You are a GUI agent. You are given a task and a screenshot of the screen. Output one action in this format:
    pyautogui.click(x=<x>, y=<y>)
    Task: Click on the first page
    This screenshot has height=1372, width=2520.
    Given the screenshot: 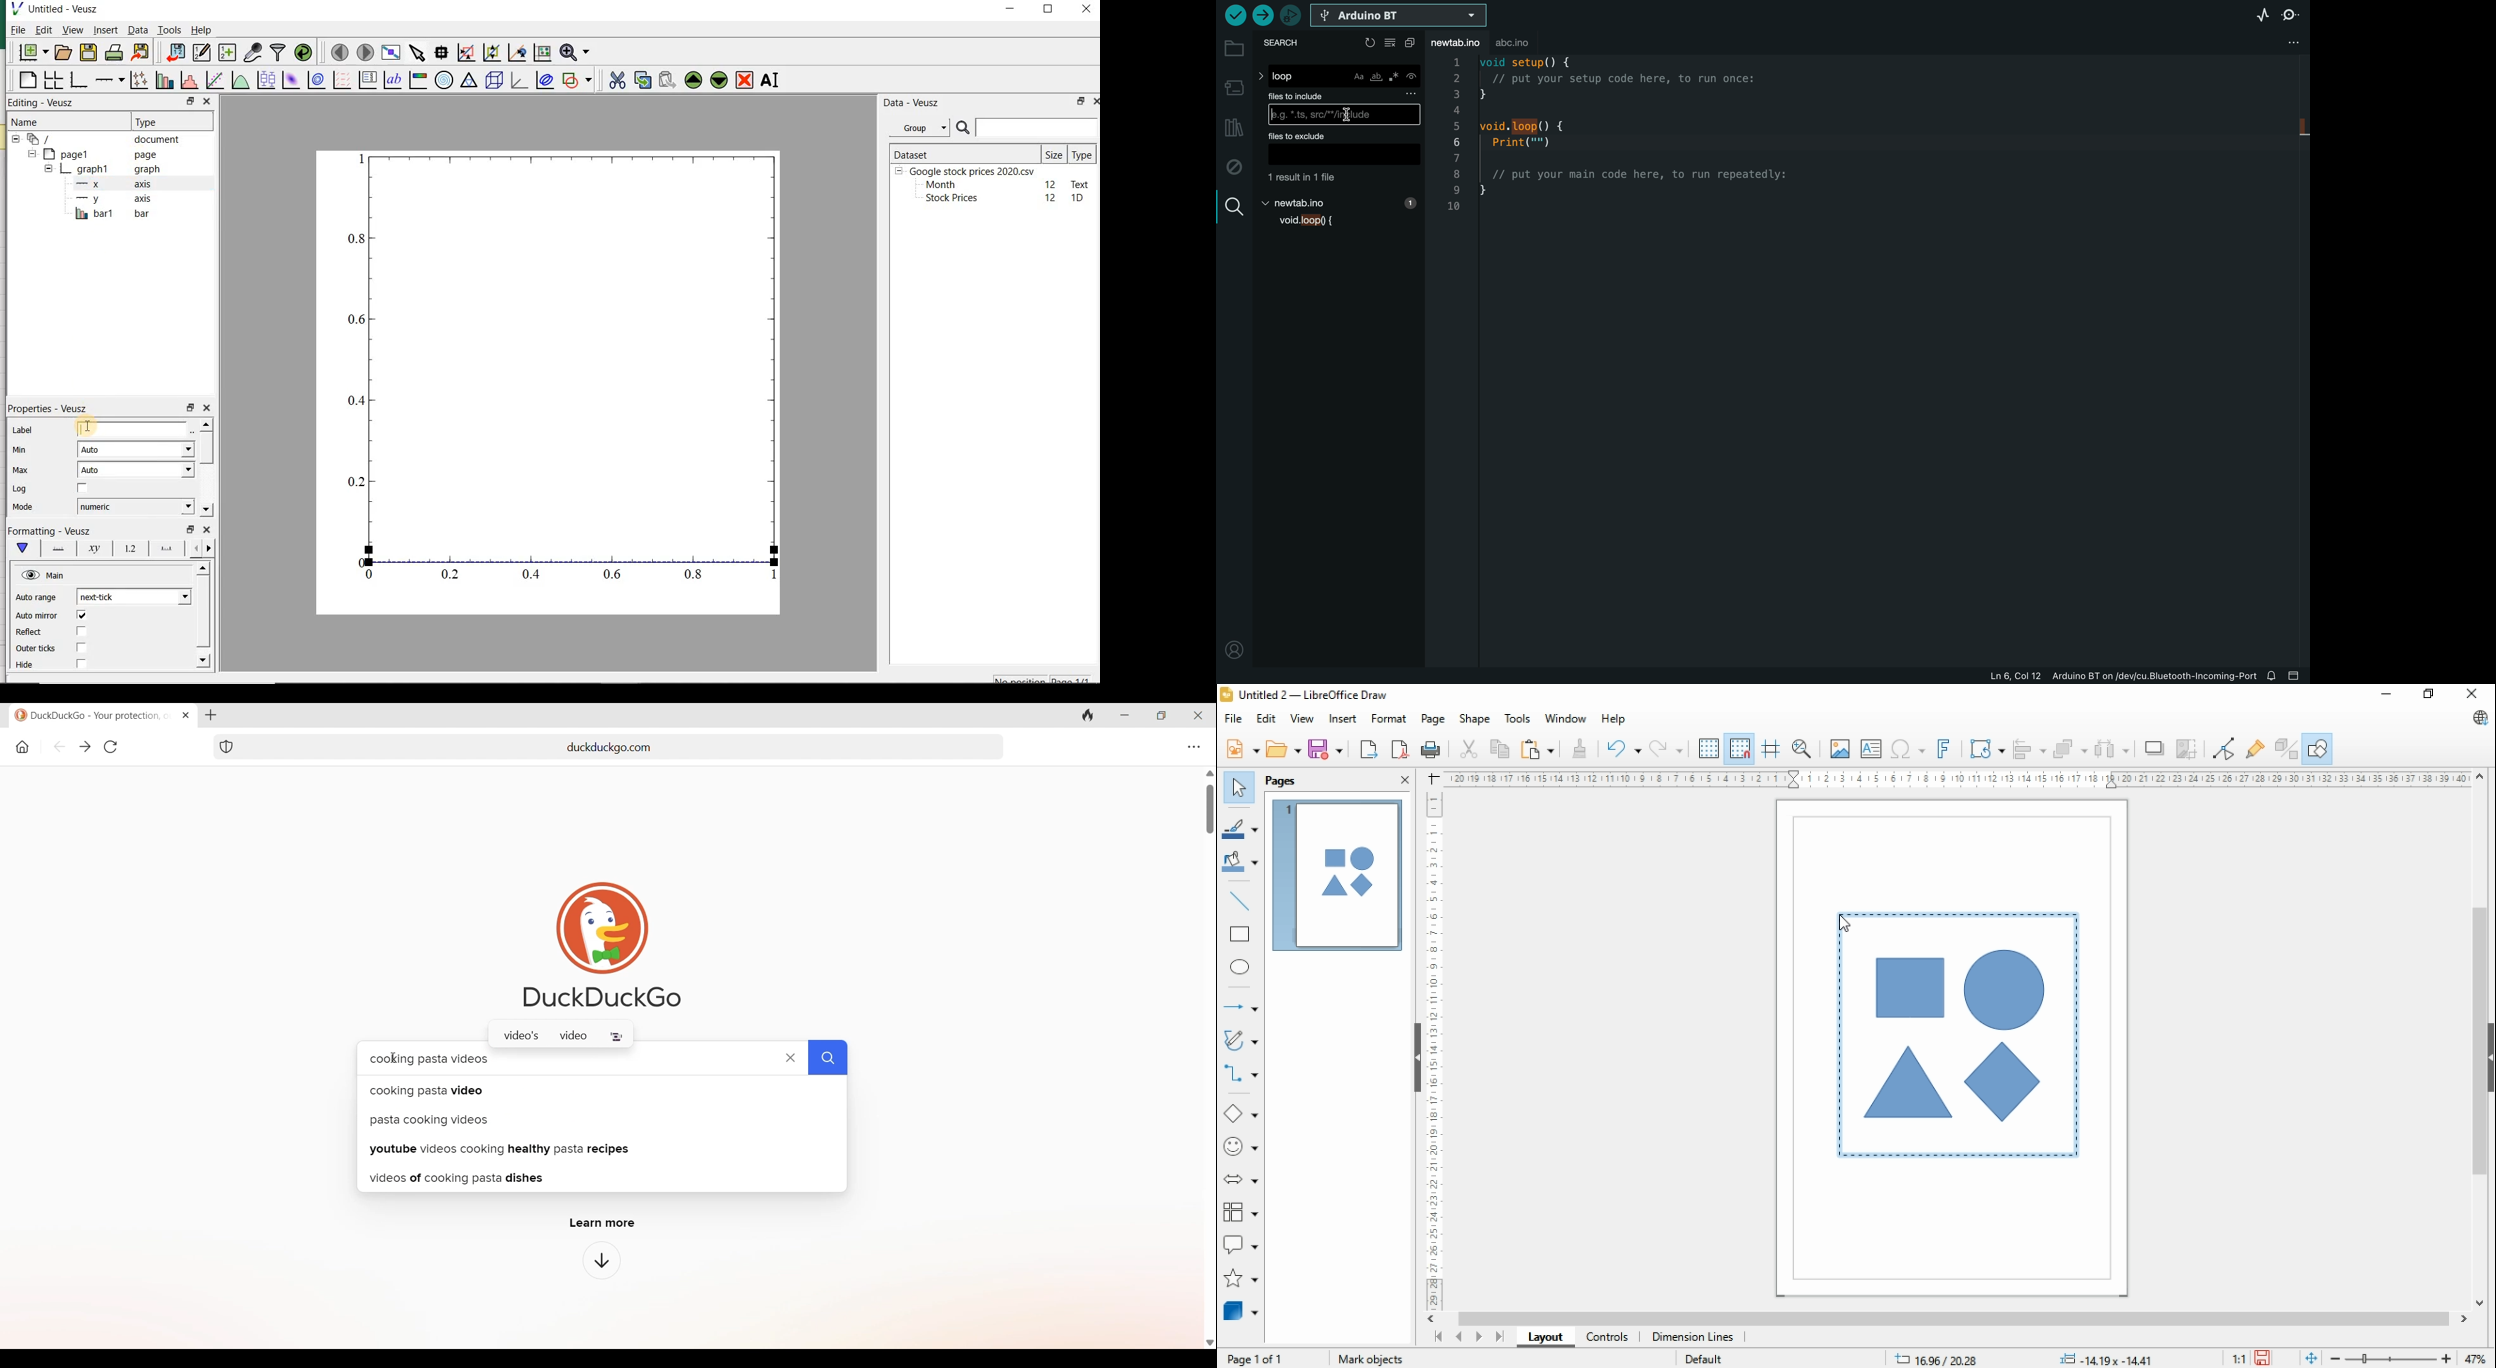 What is the action you would take?
    pyautogui.click(x=1436, y=1337)
    